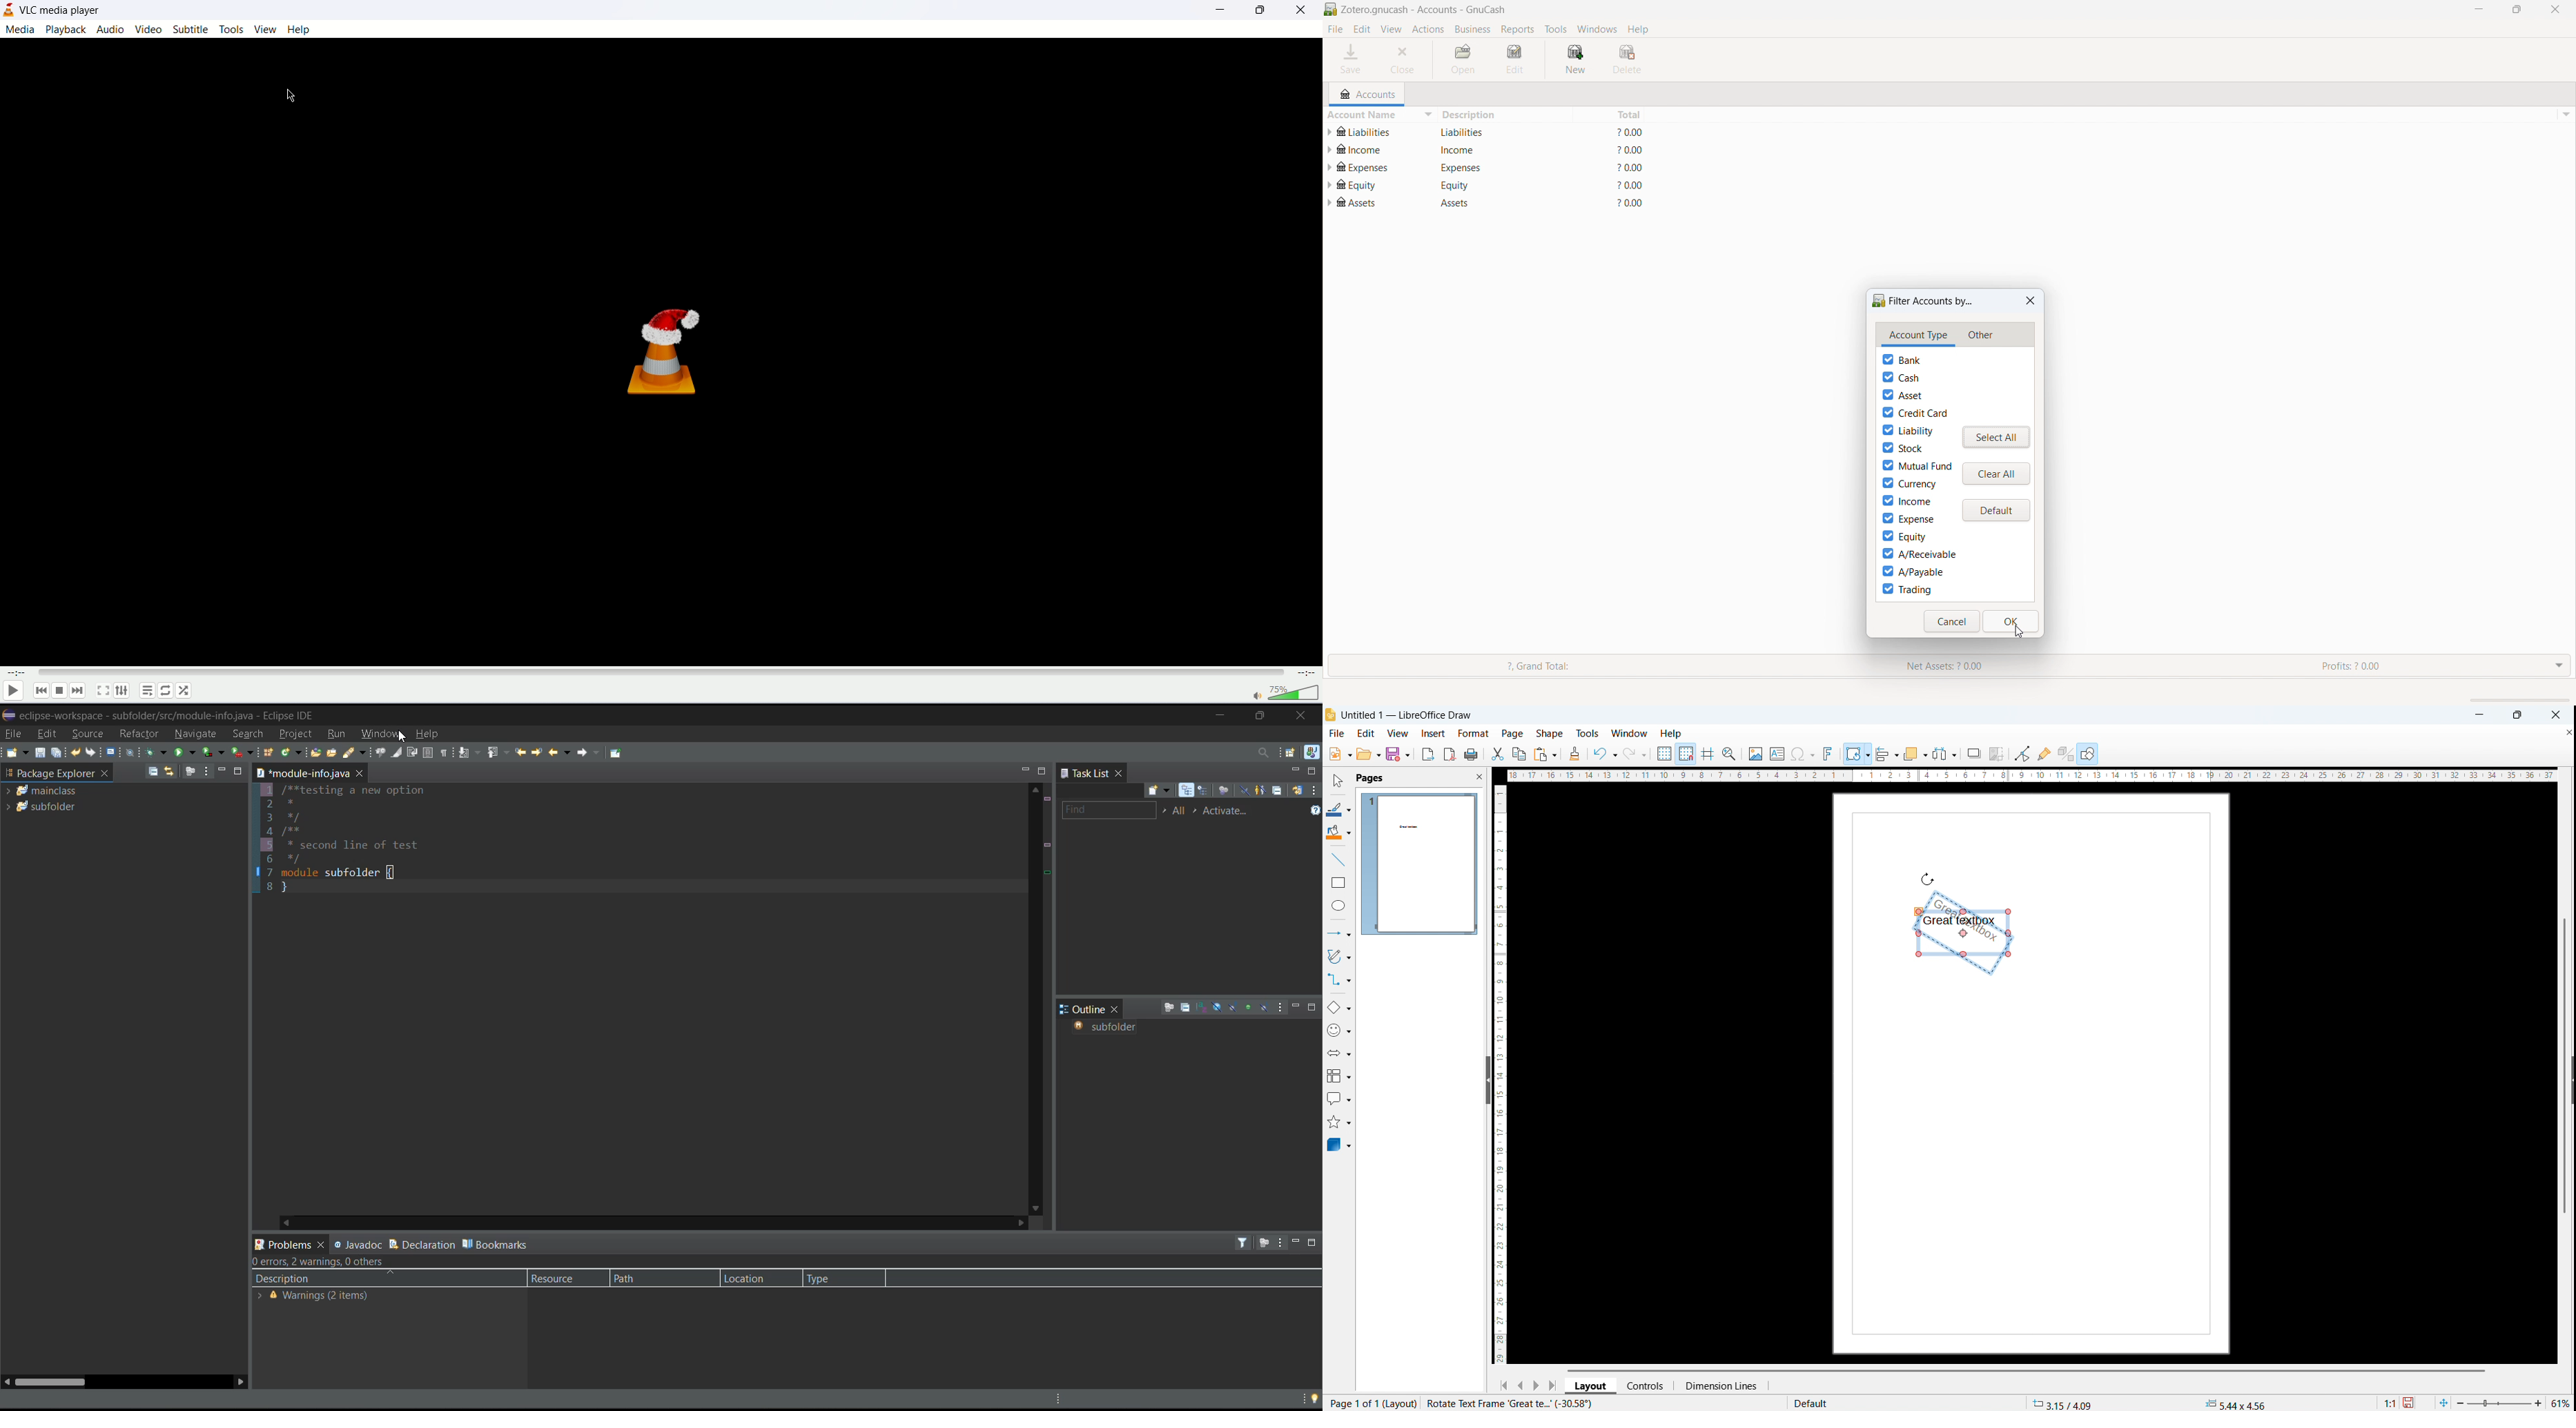 The height and width of the screenshot is (1428, 2576). I want to click on minimize, so click(2478, 10).